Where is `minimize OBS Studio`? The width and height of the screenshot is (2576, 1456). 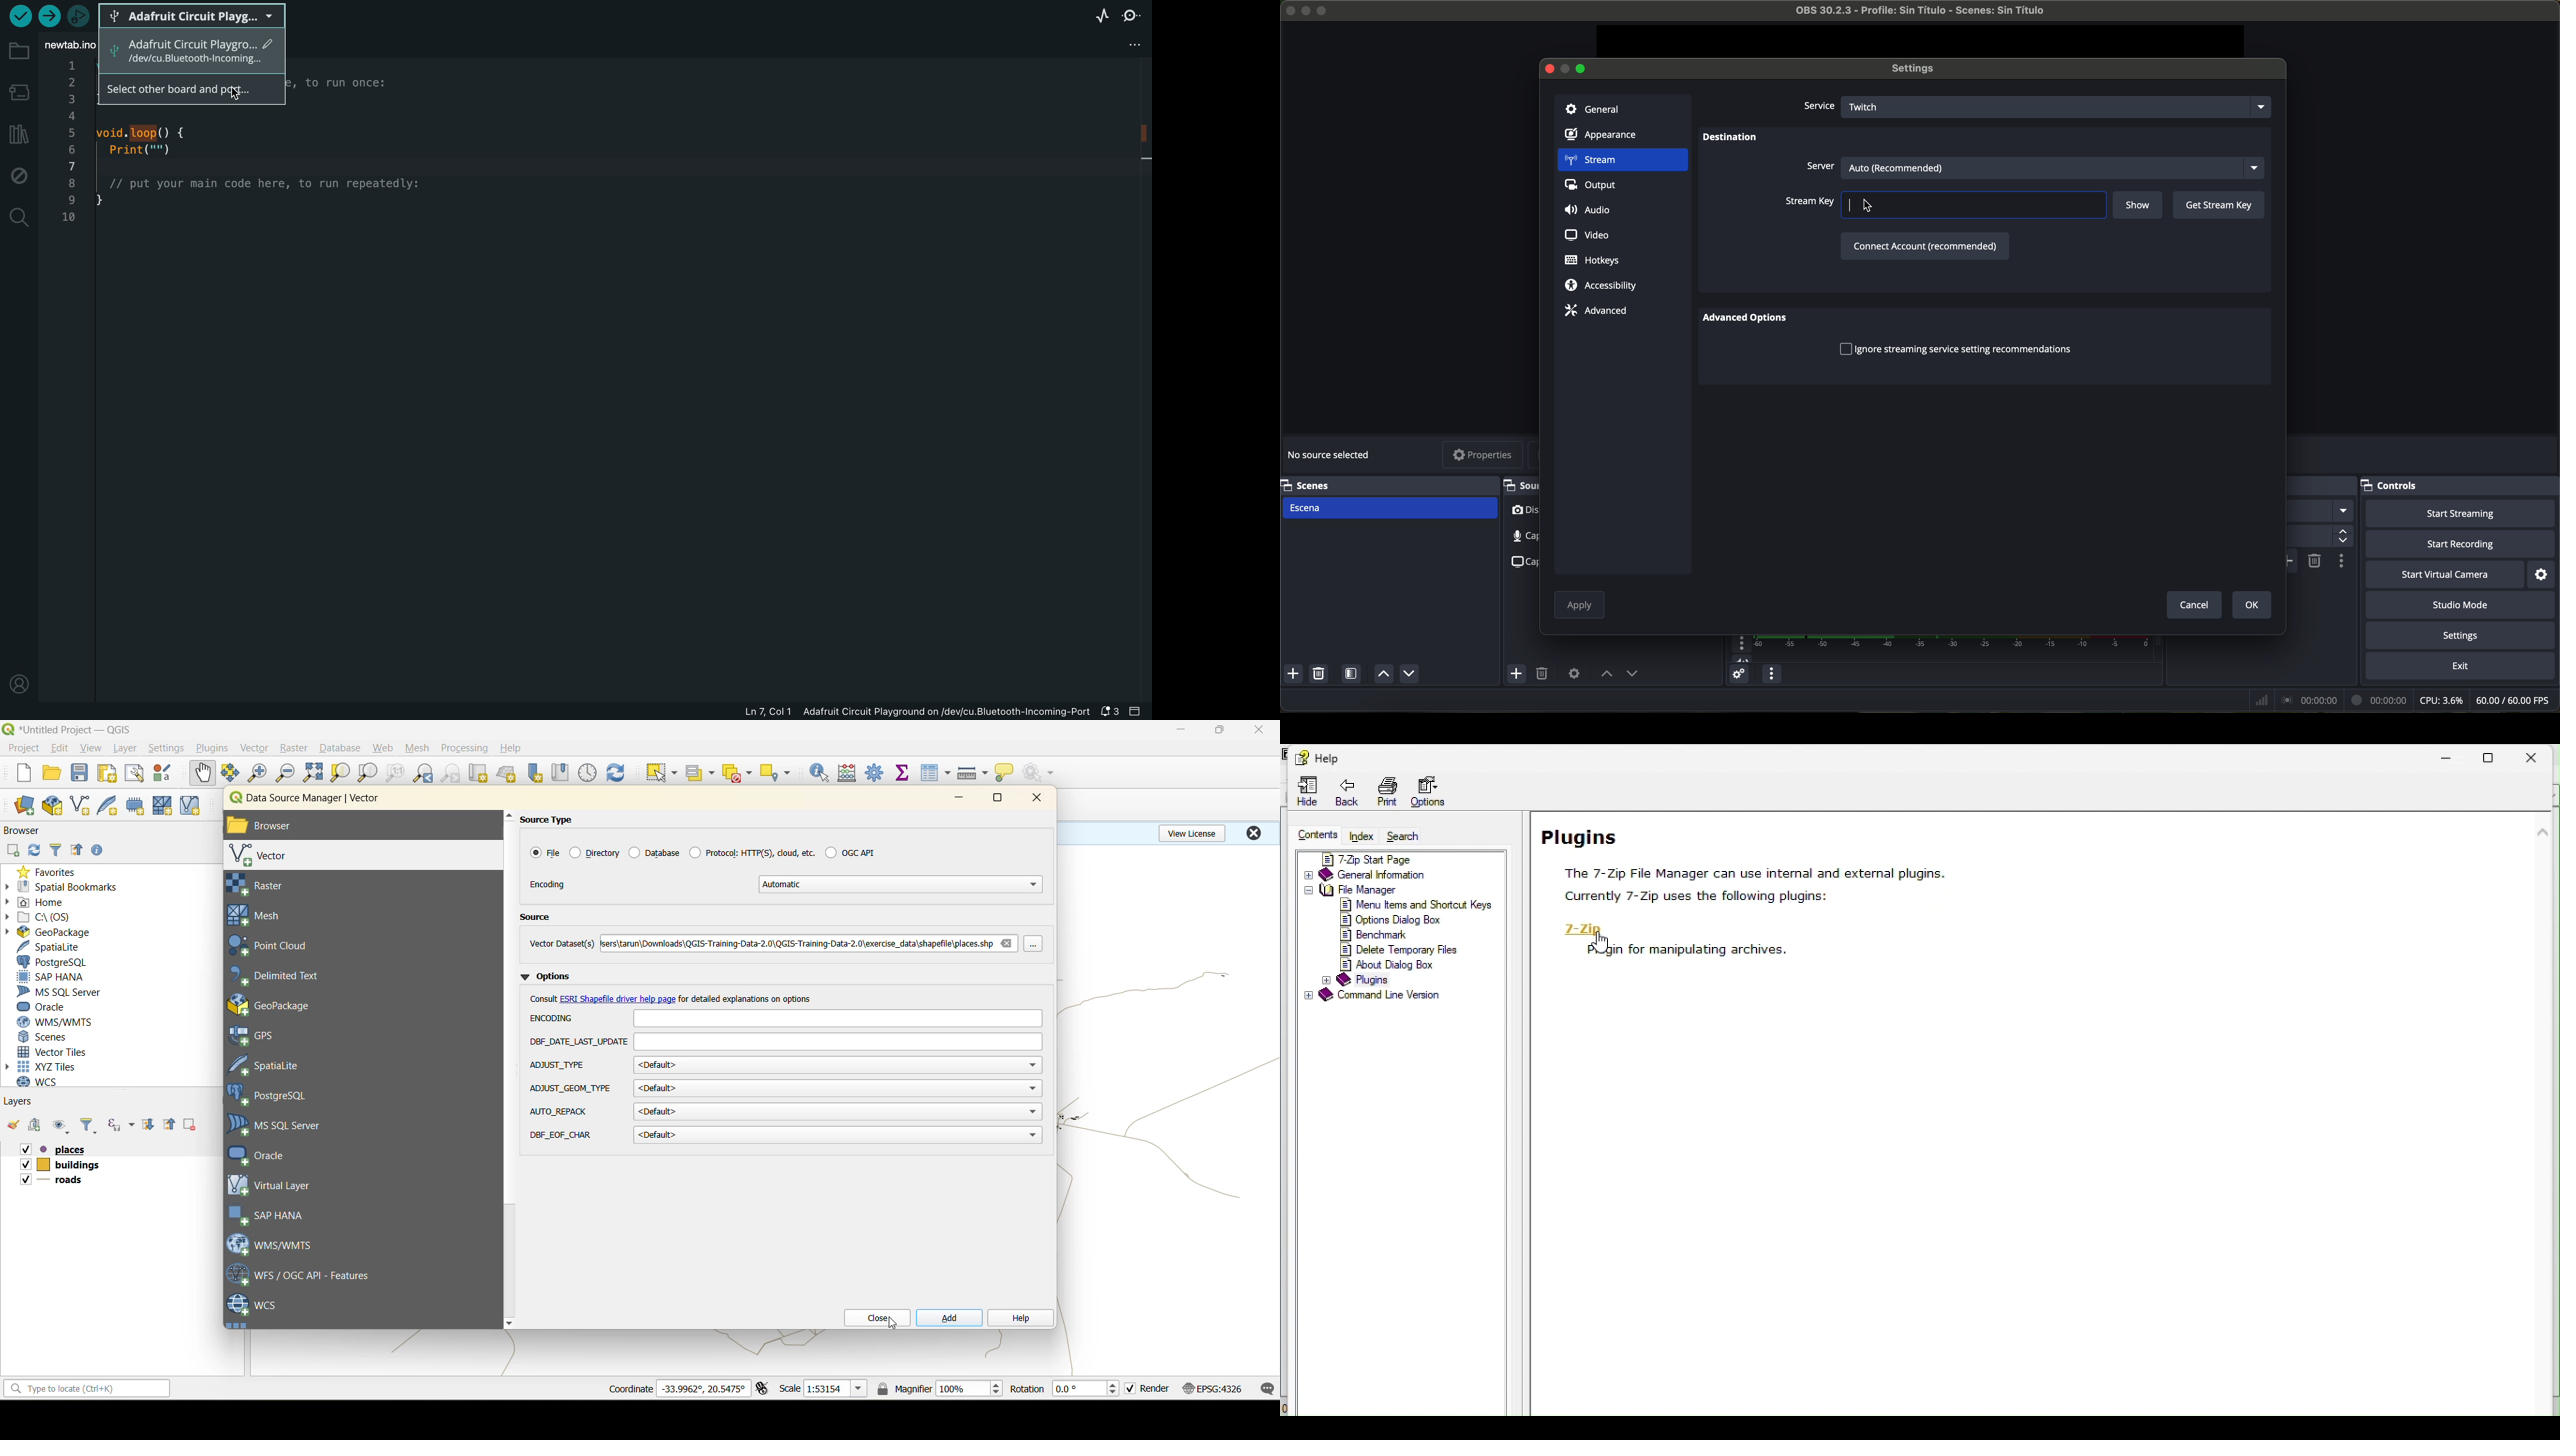
minimize OBS Studio is located at coordinates (1308, 10).